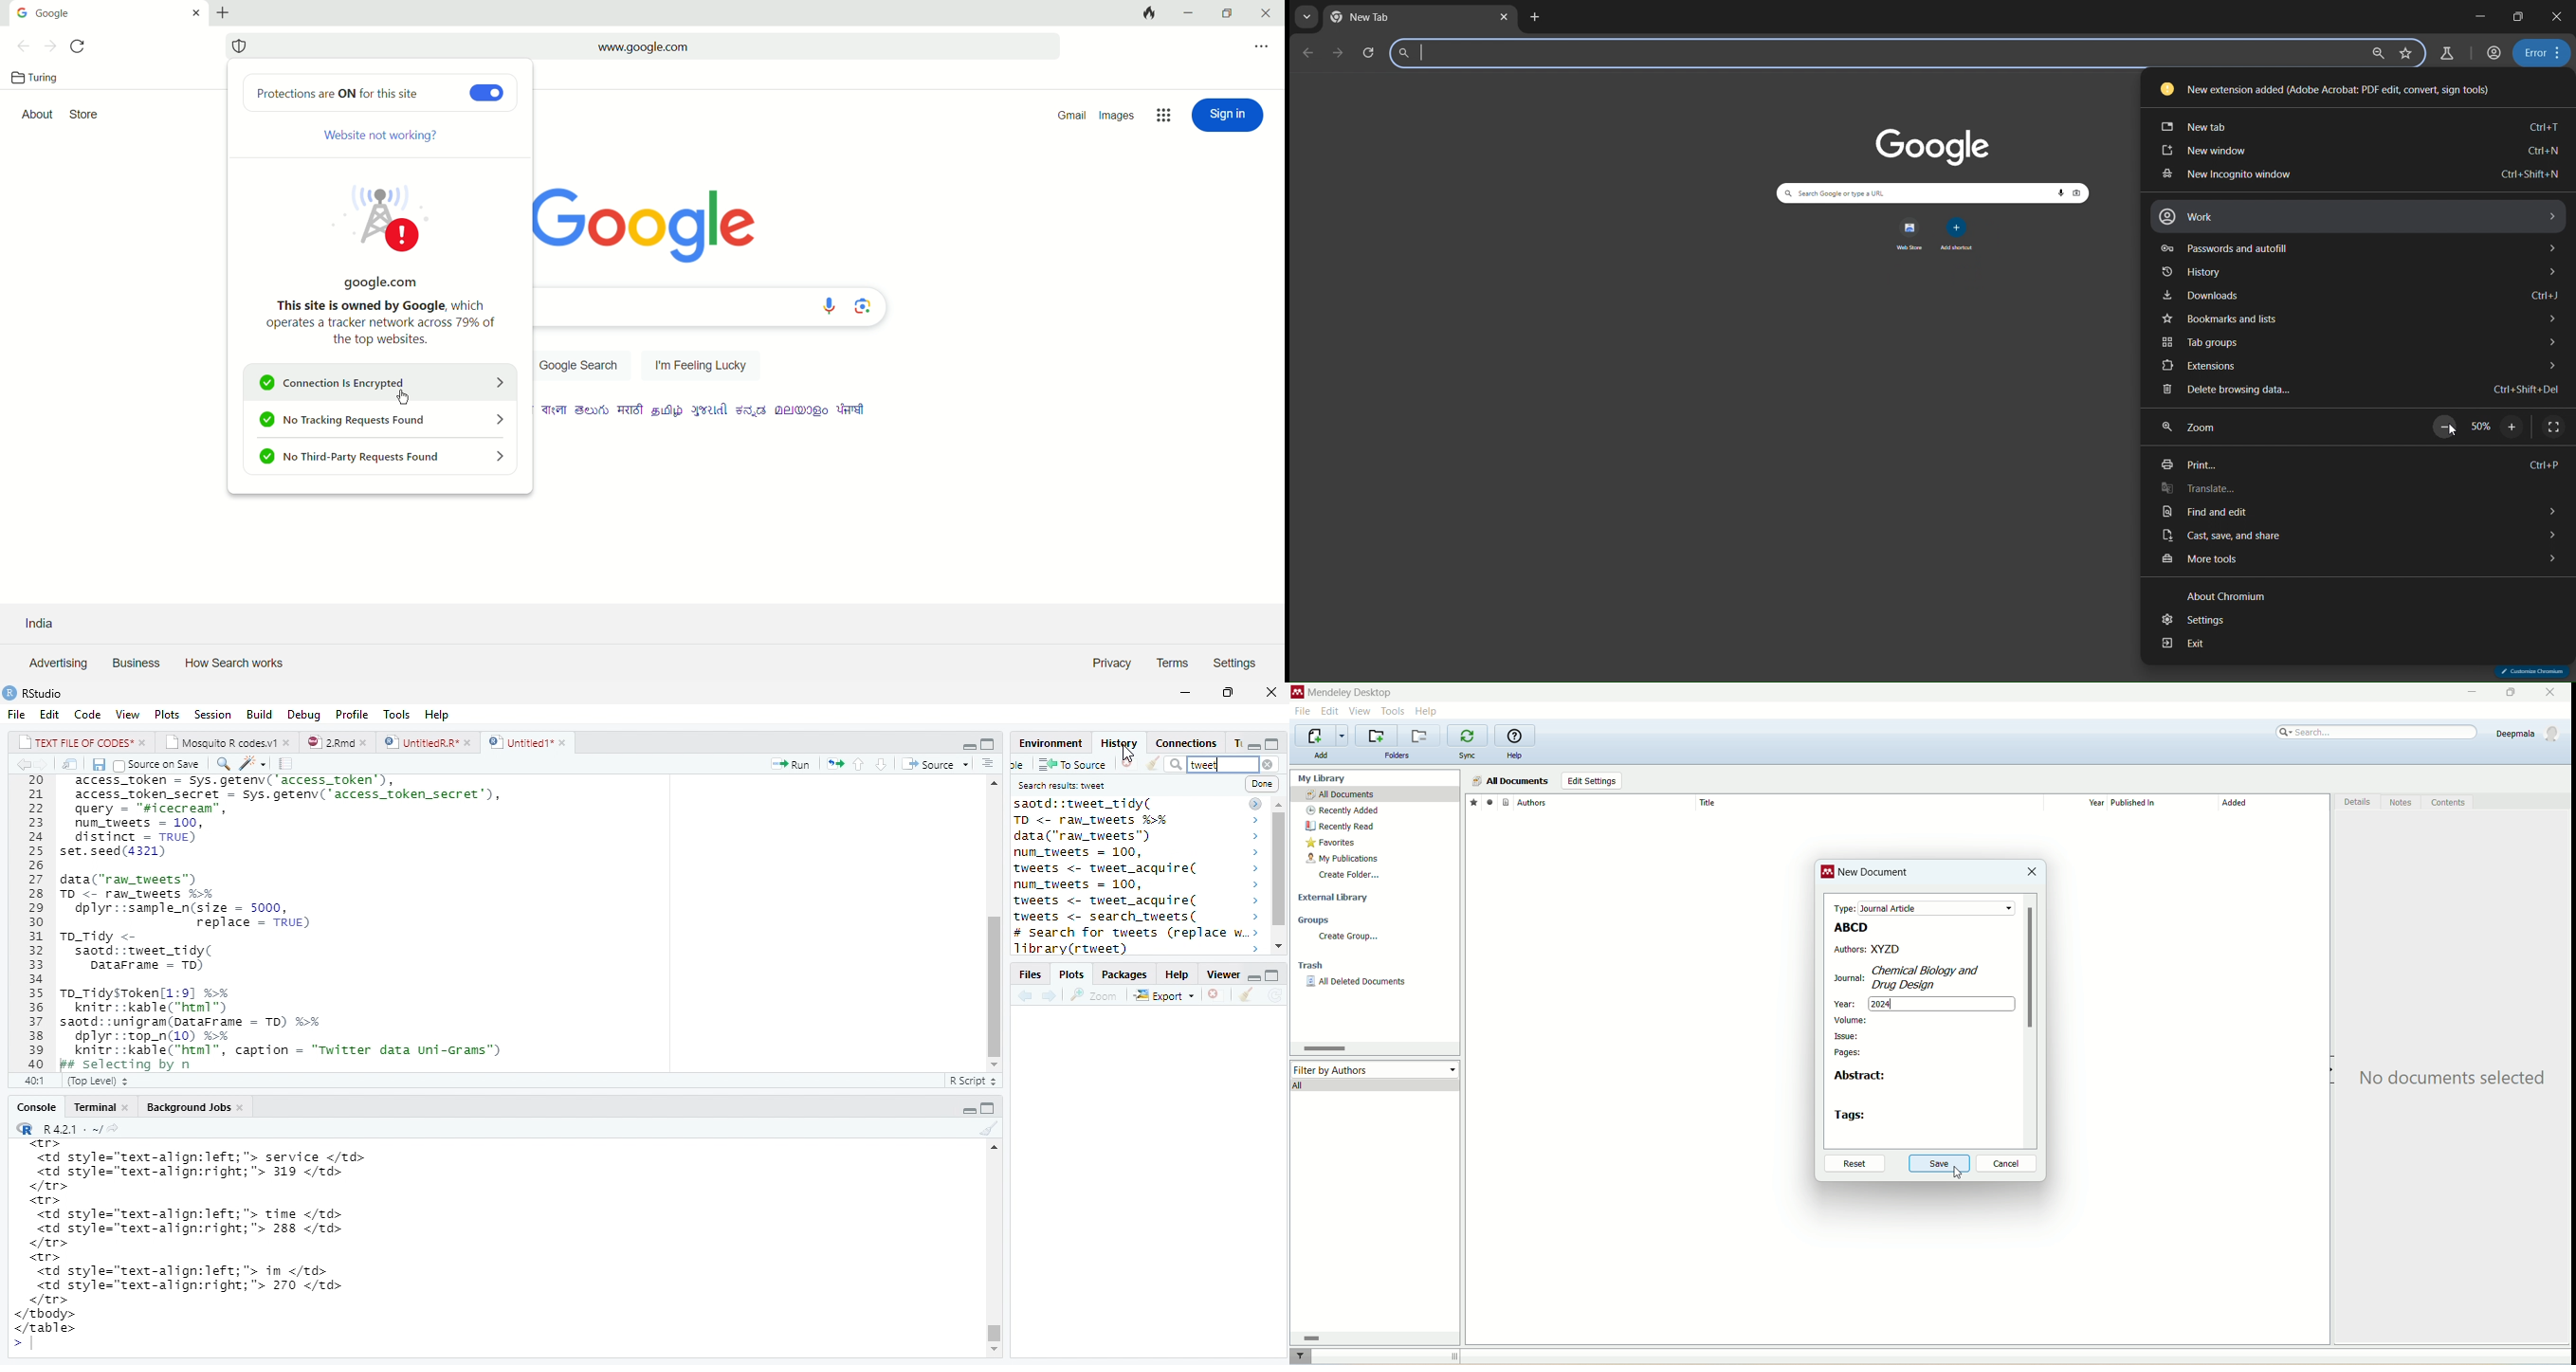  What do you see at coordinates (352, 713) in the screenshot?
I see `Profile` at bounding box center [352, 713].